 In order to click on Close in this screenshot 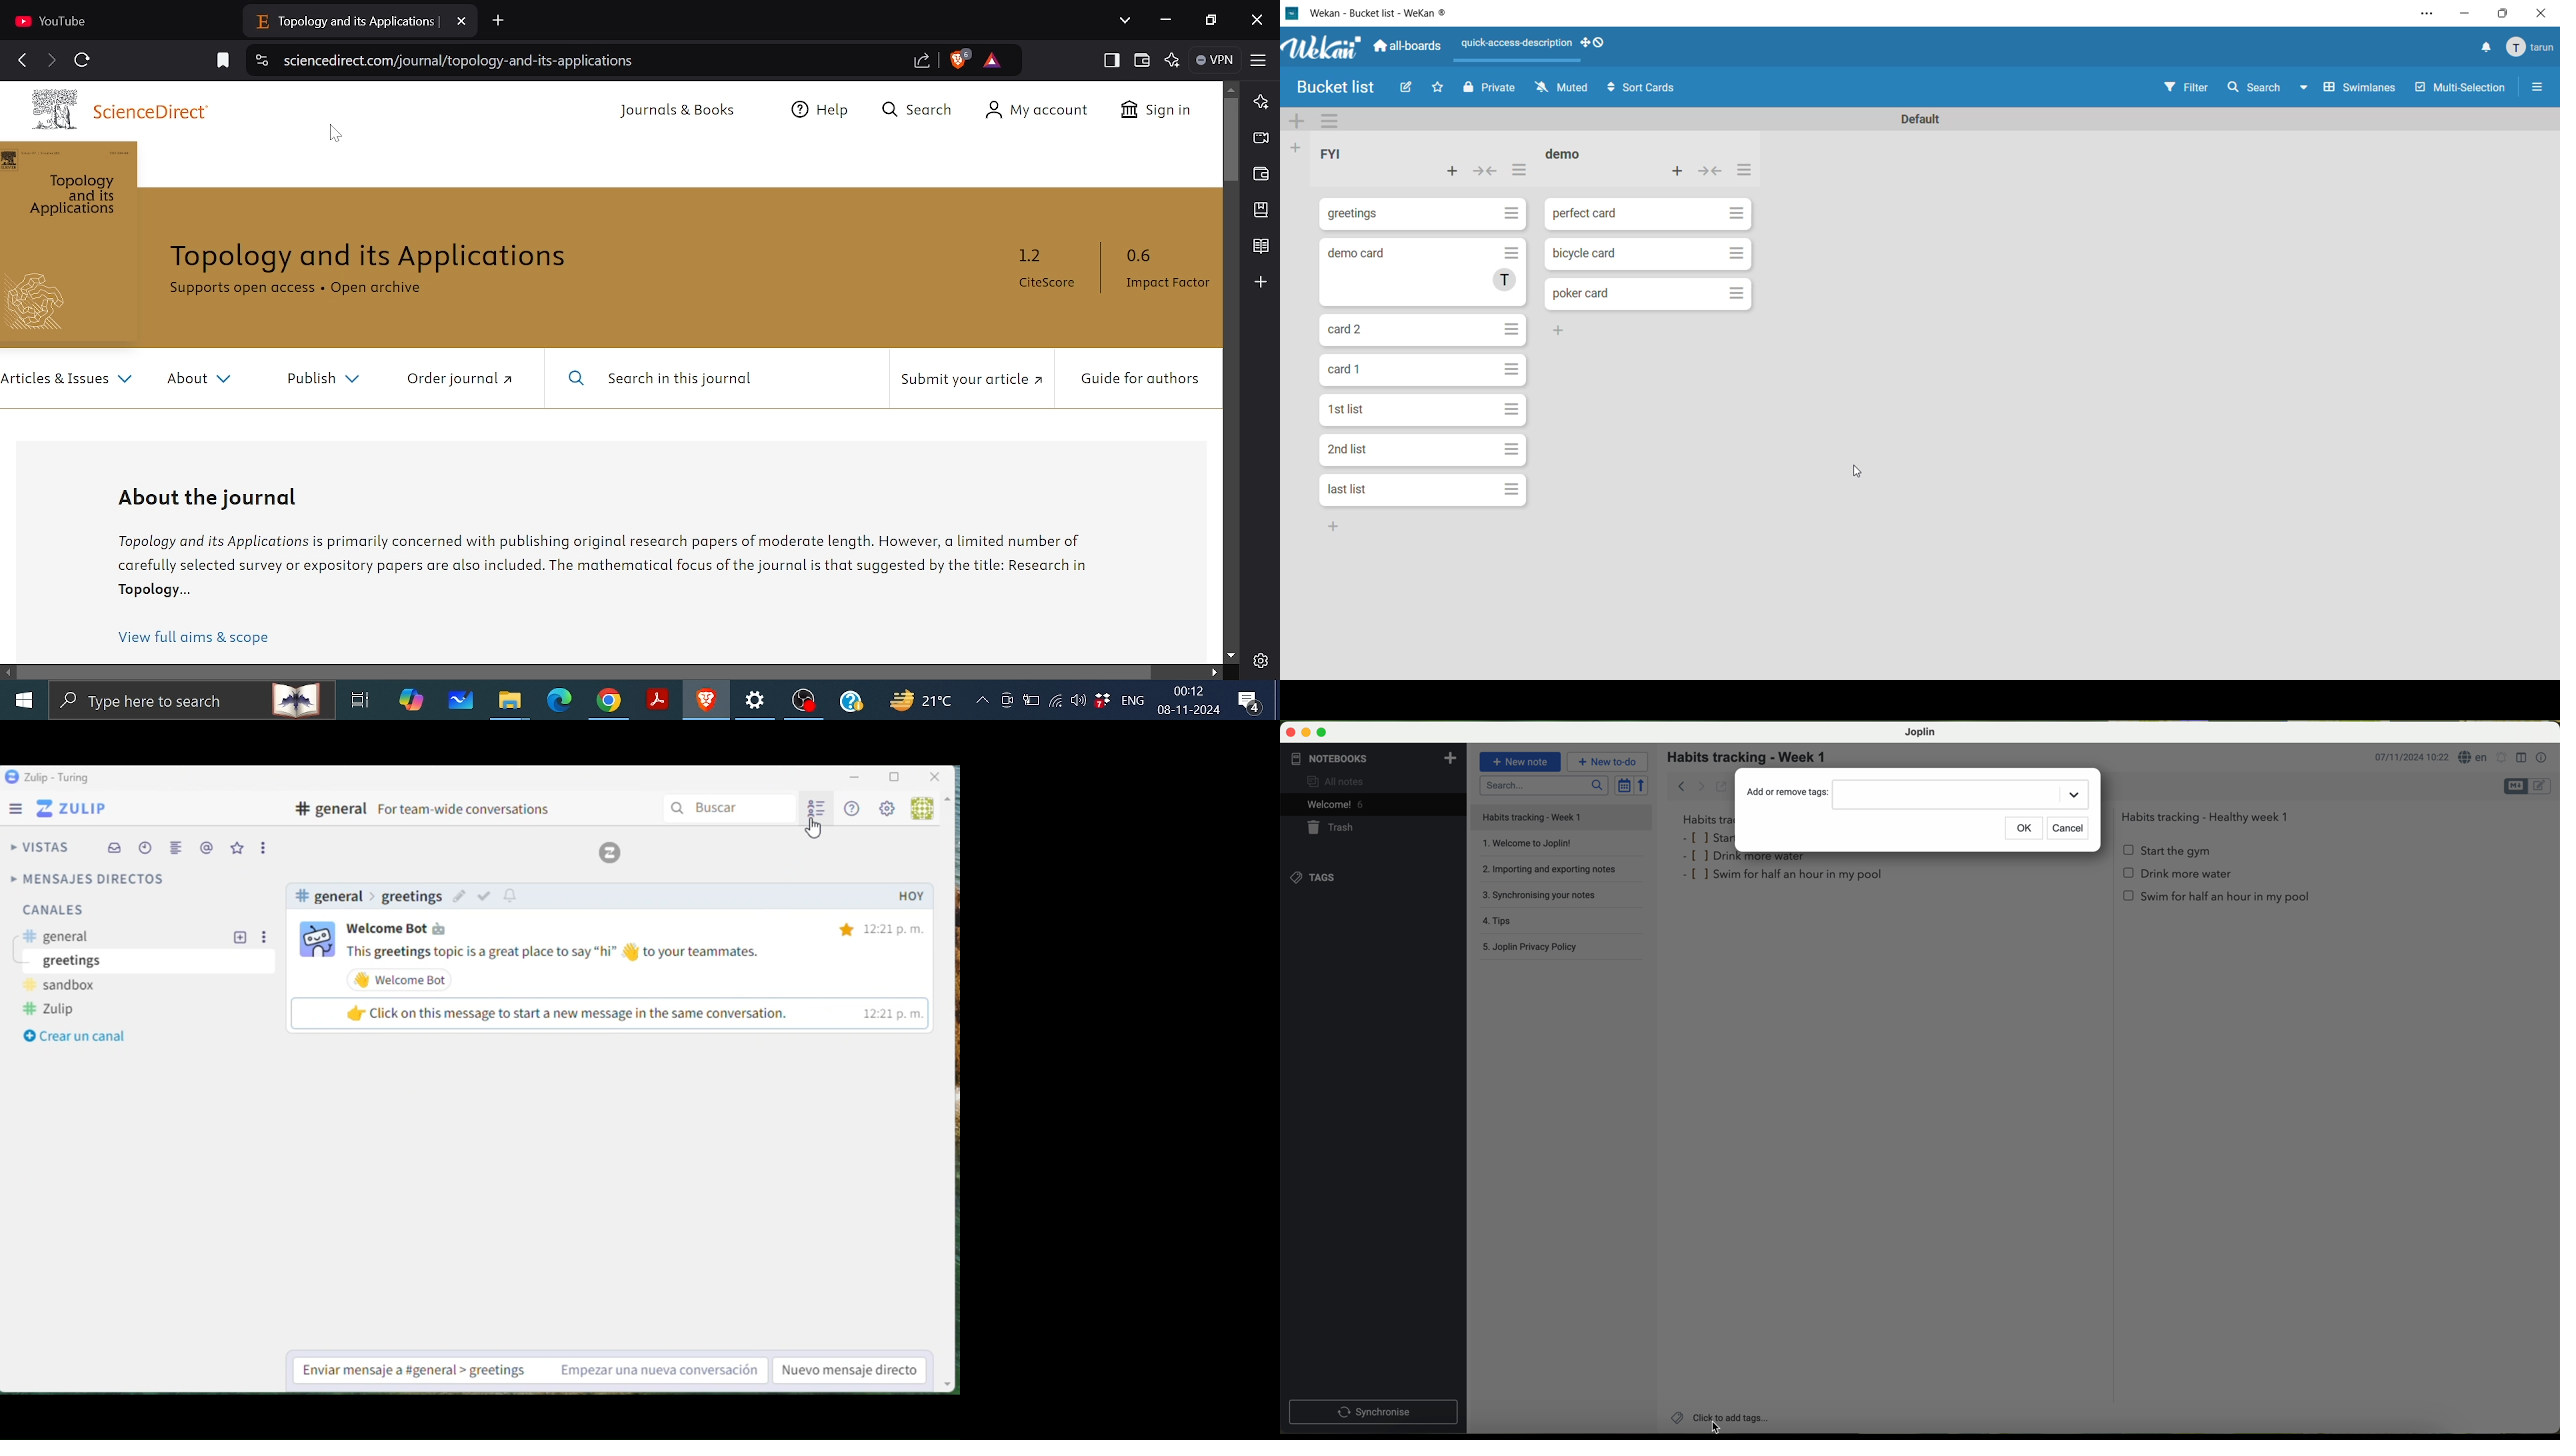, I will do `click(934, 775)`.